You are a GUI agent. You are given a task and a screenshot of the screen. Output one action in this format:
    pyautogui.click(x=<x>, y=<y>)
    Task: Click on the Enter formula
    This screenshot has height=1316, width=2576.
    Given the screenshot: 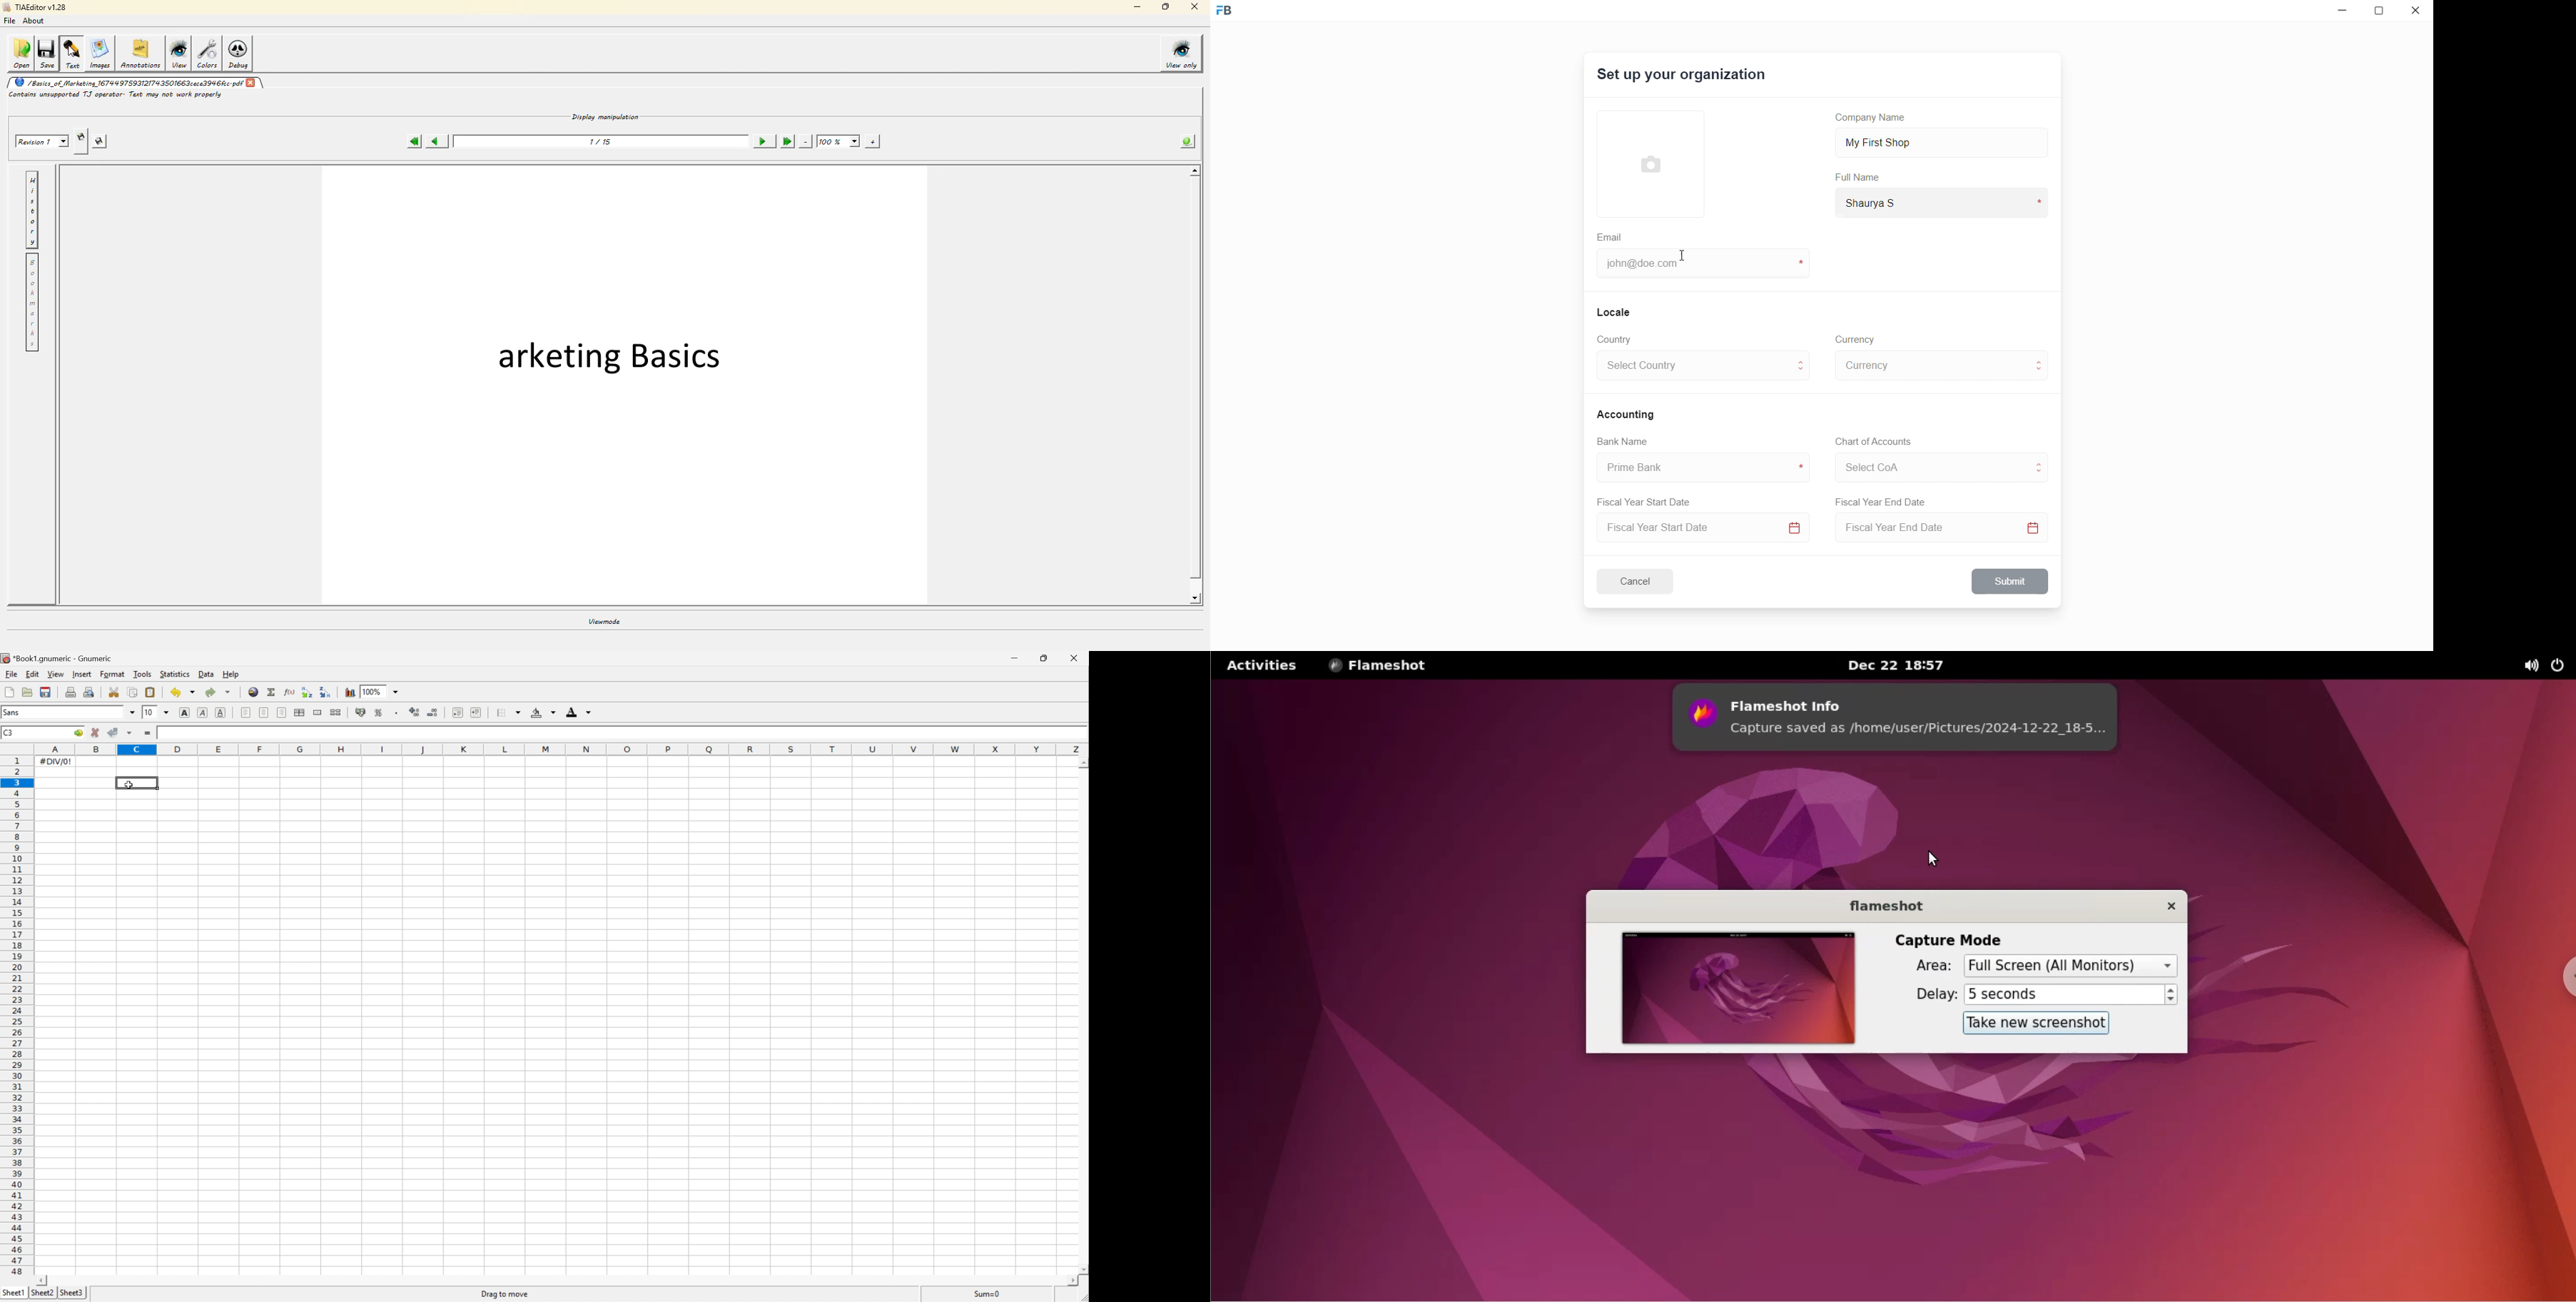 What is the action you would take?
    pyautogui.click(x=147, y=732)
    